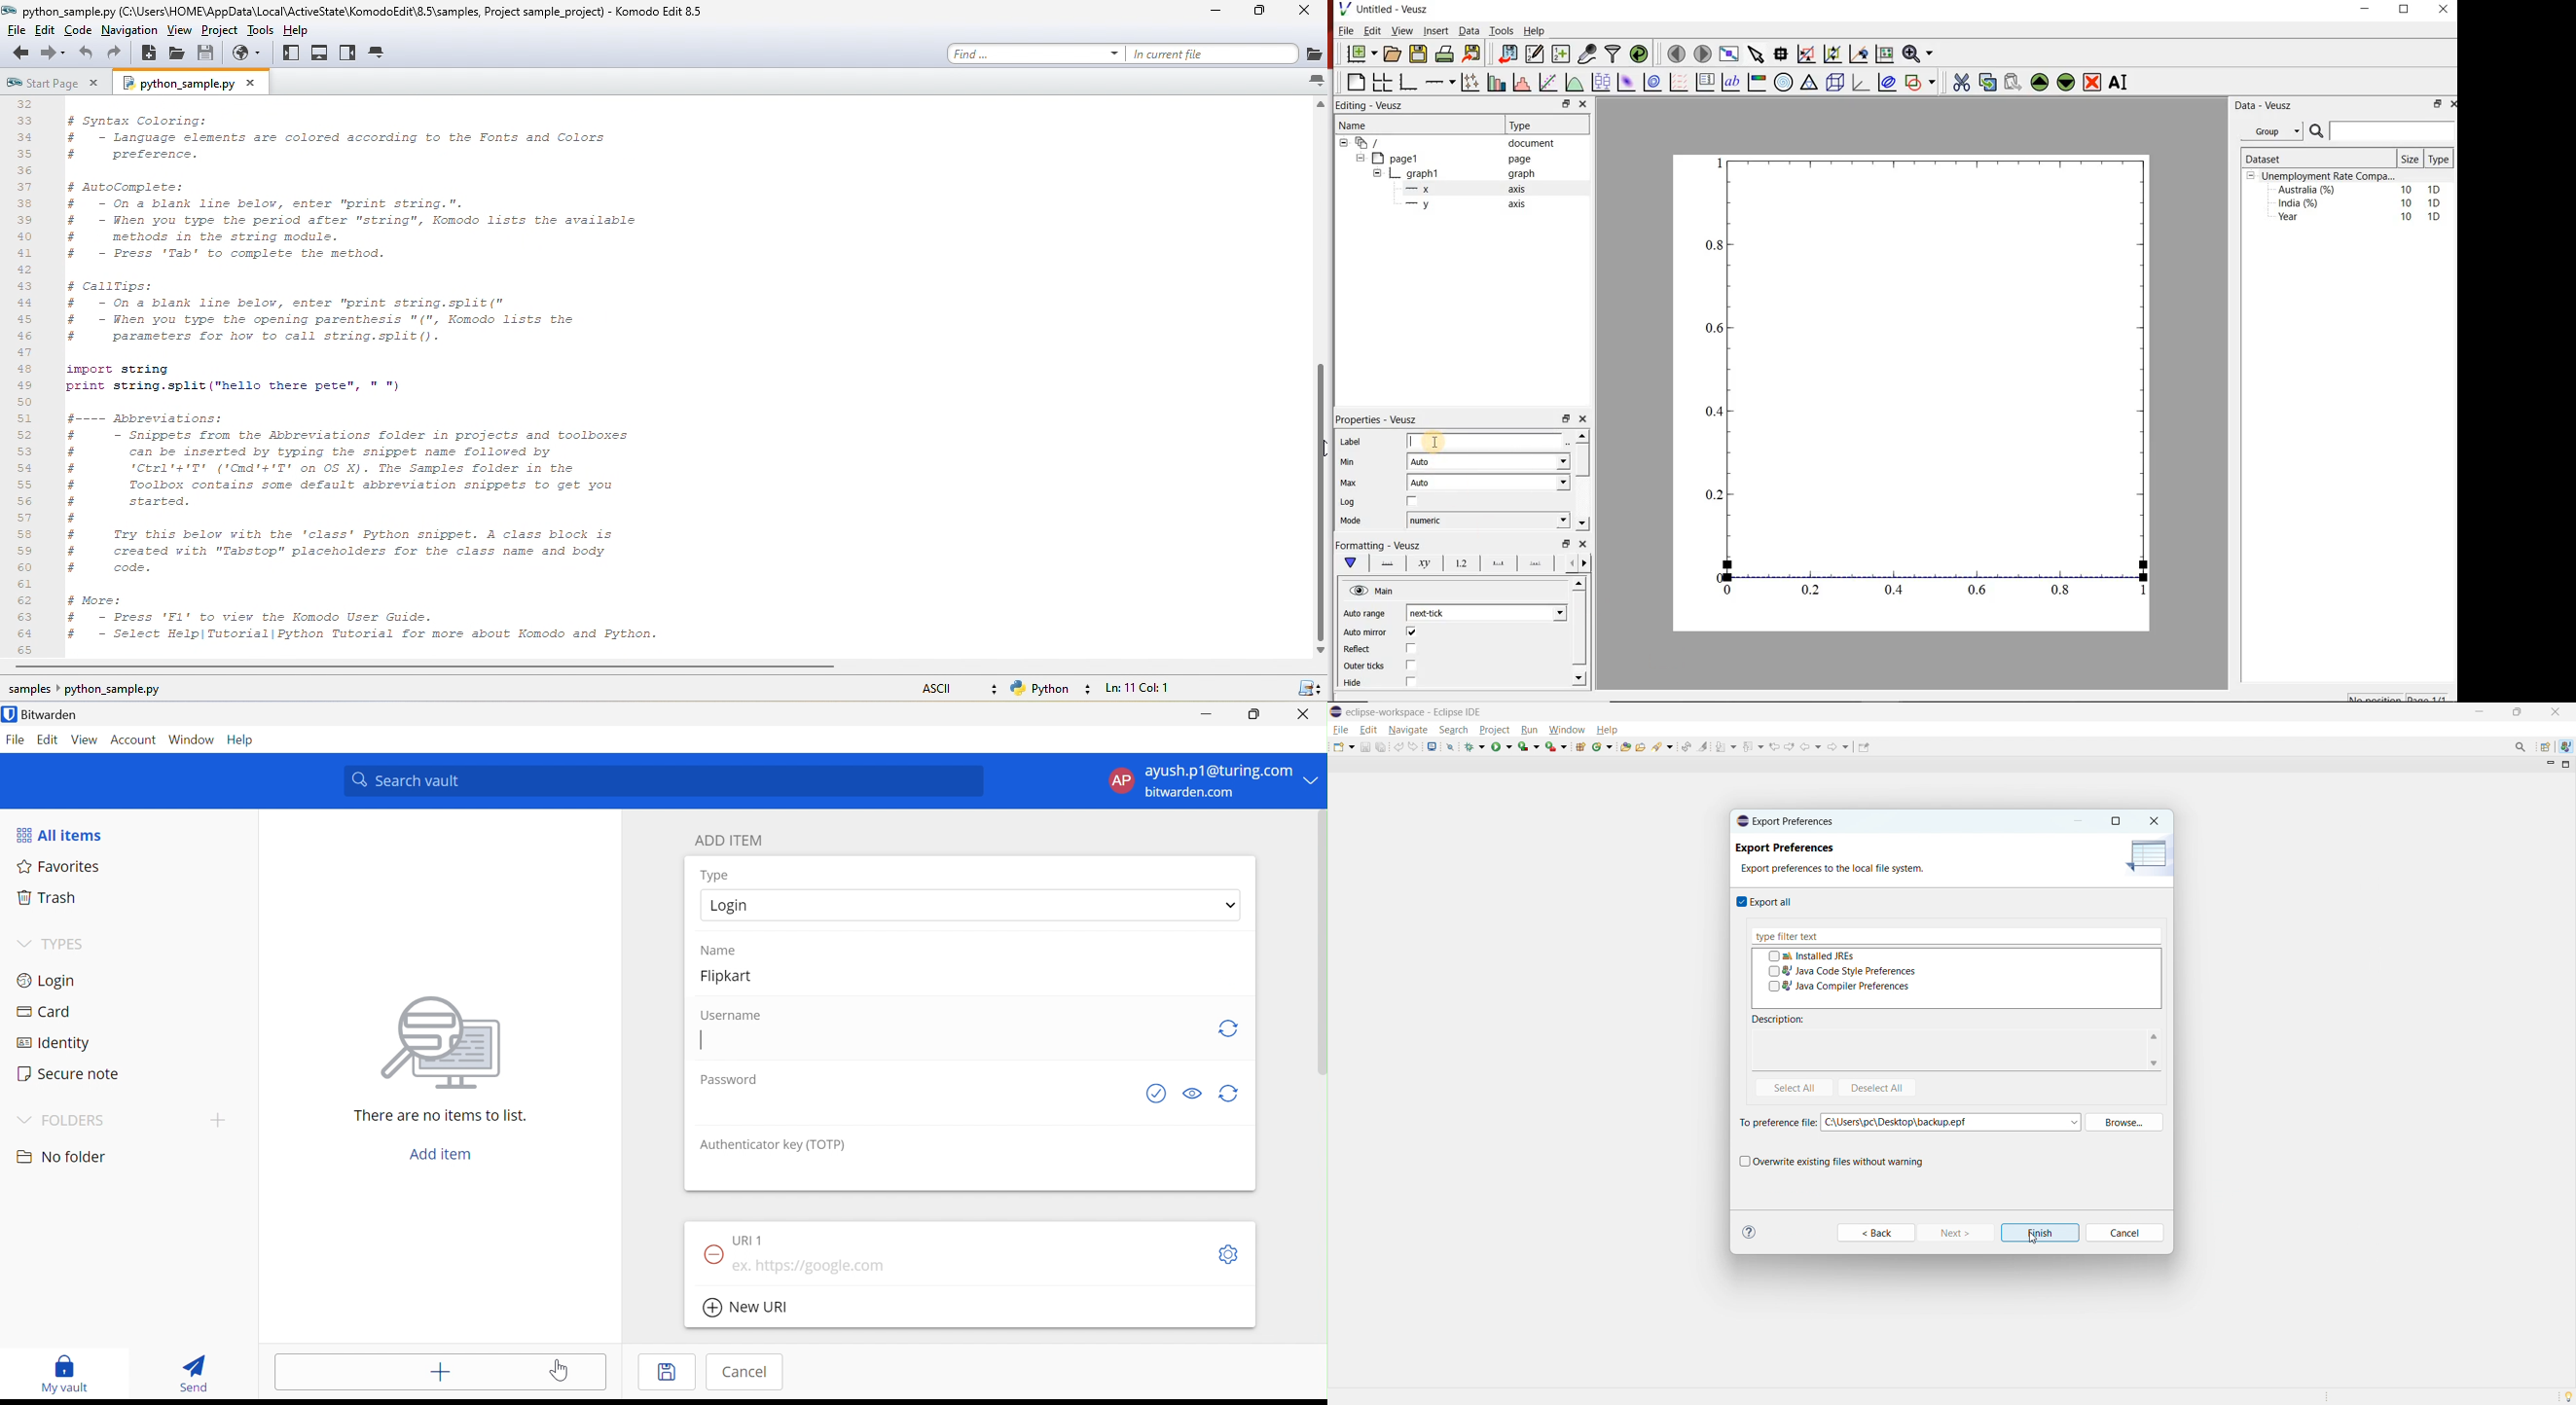 This screenshot has height=1428, width=2576. I want to click on Next, so click(1960, 1235).